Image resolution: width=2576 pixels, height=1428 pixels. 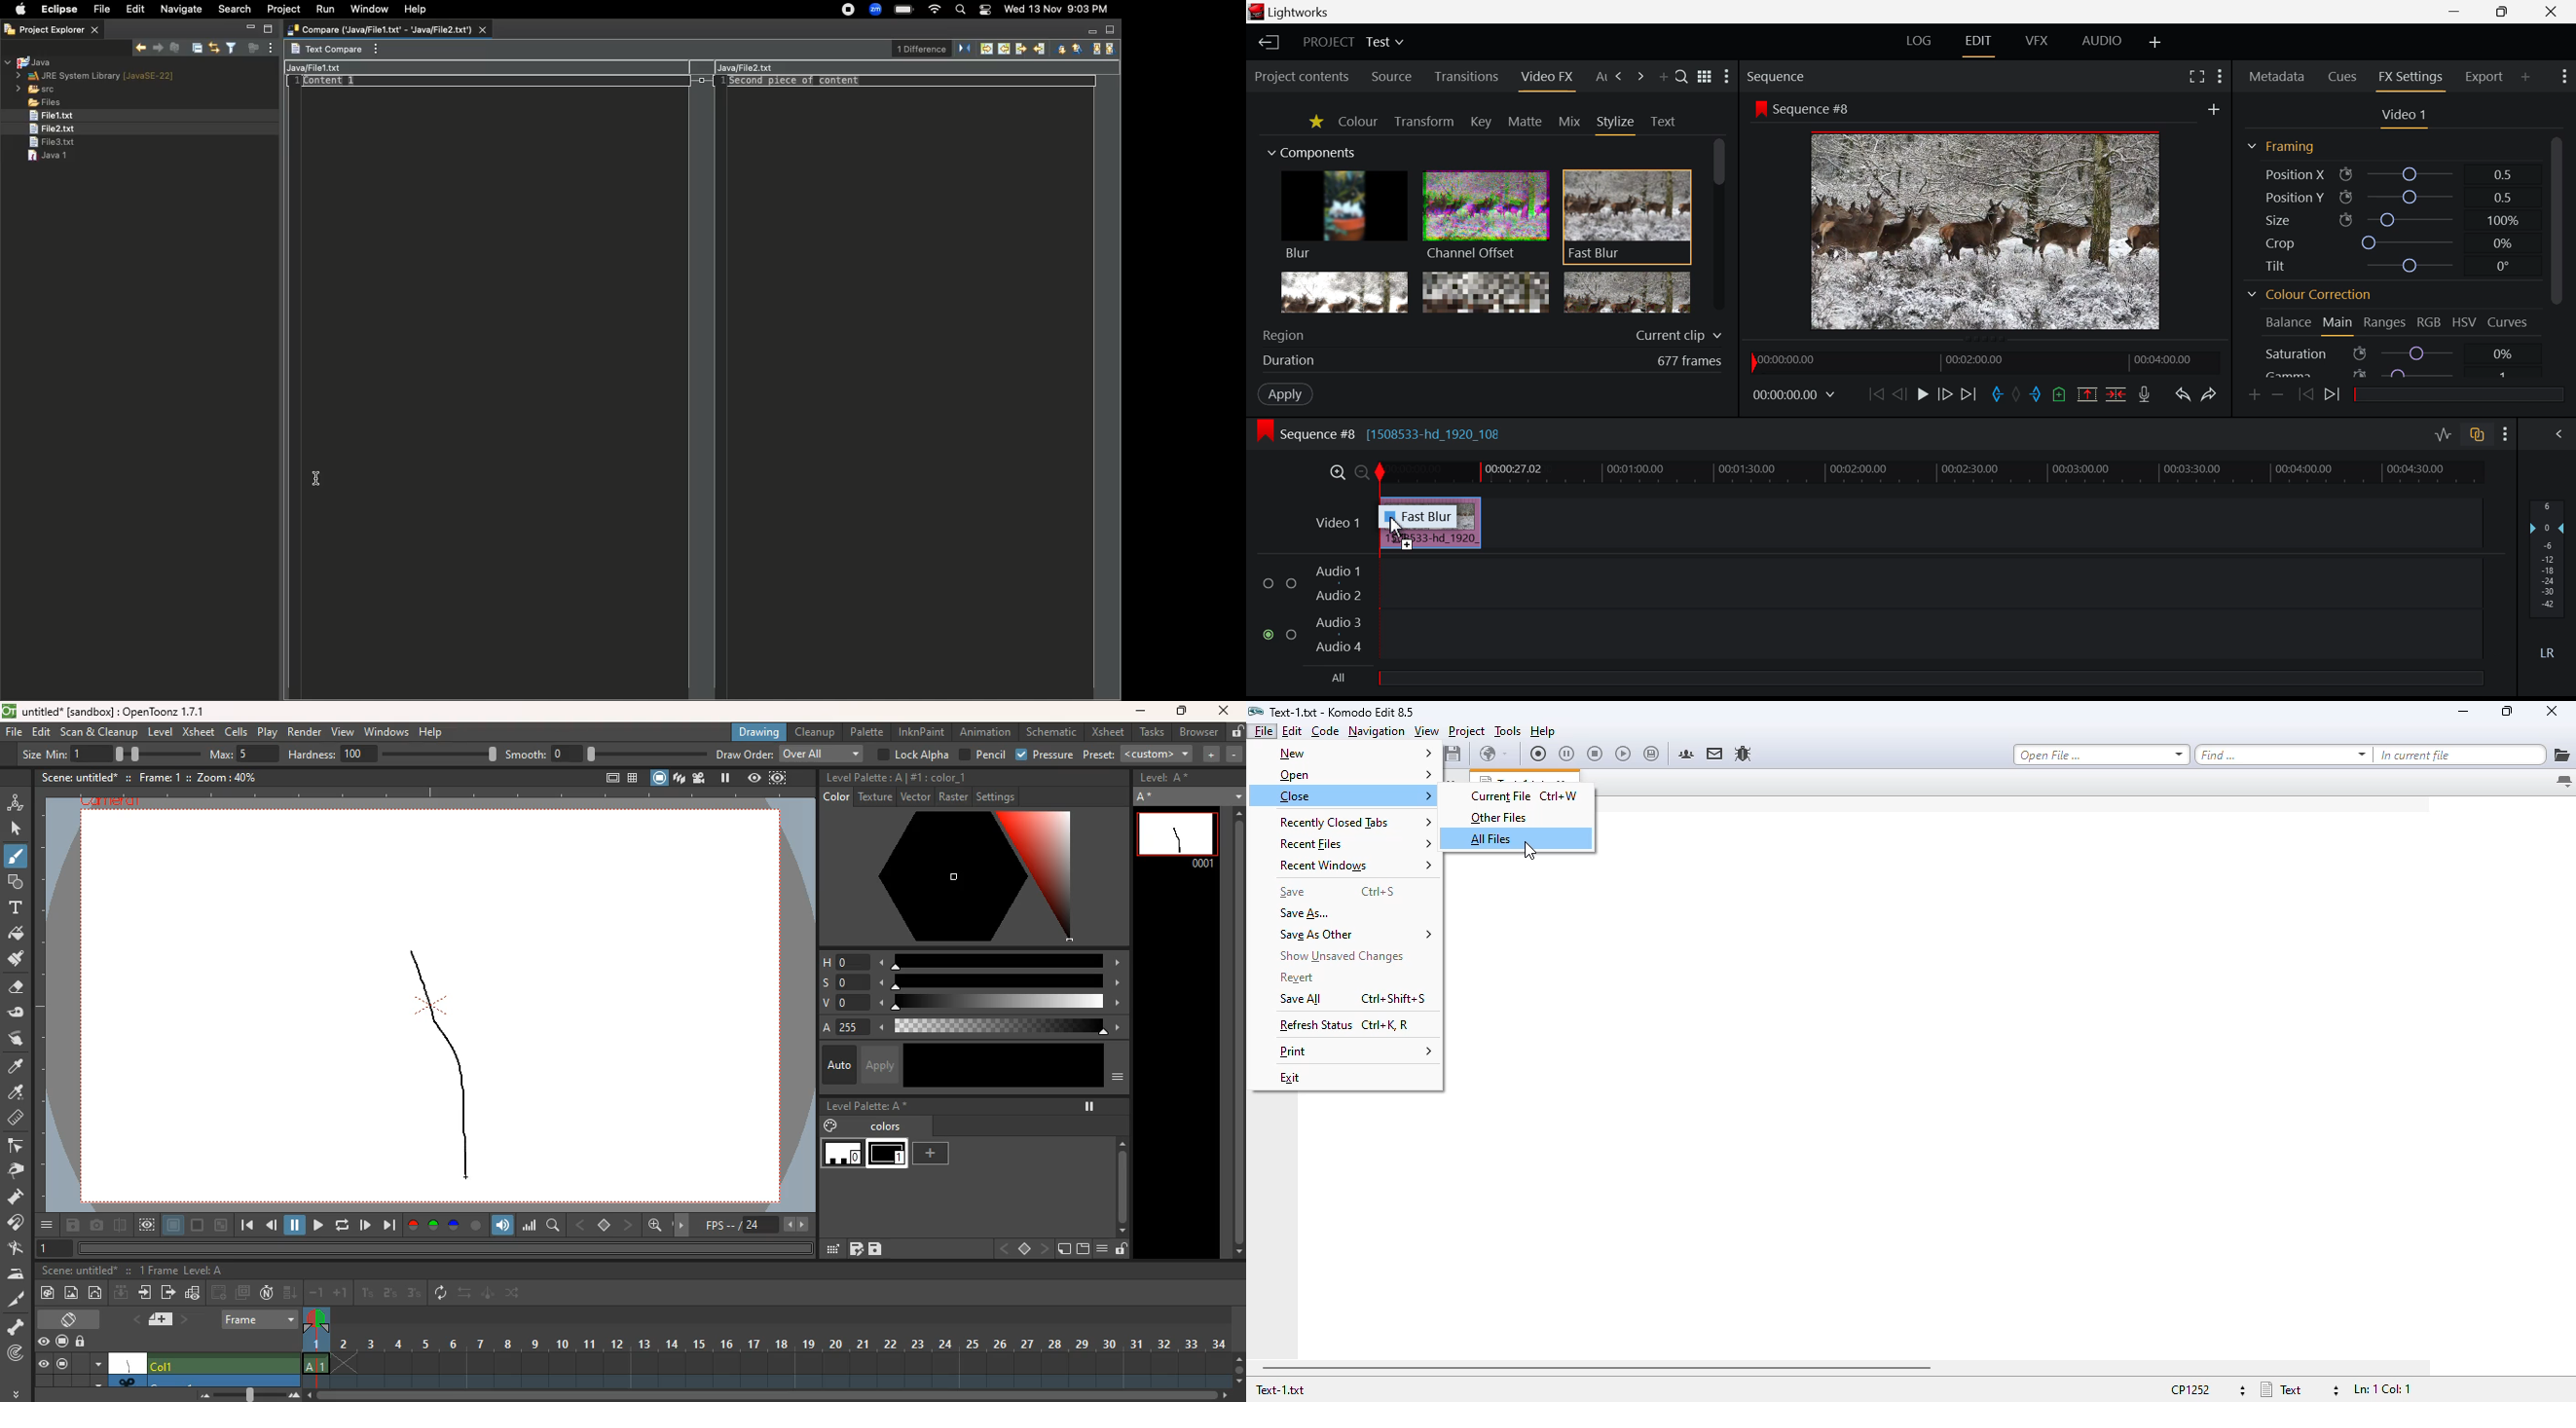 I want to click on paint, so click(x=18, y=936).